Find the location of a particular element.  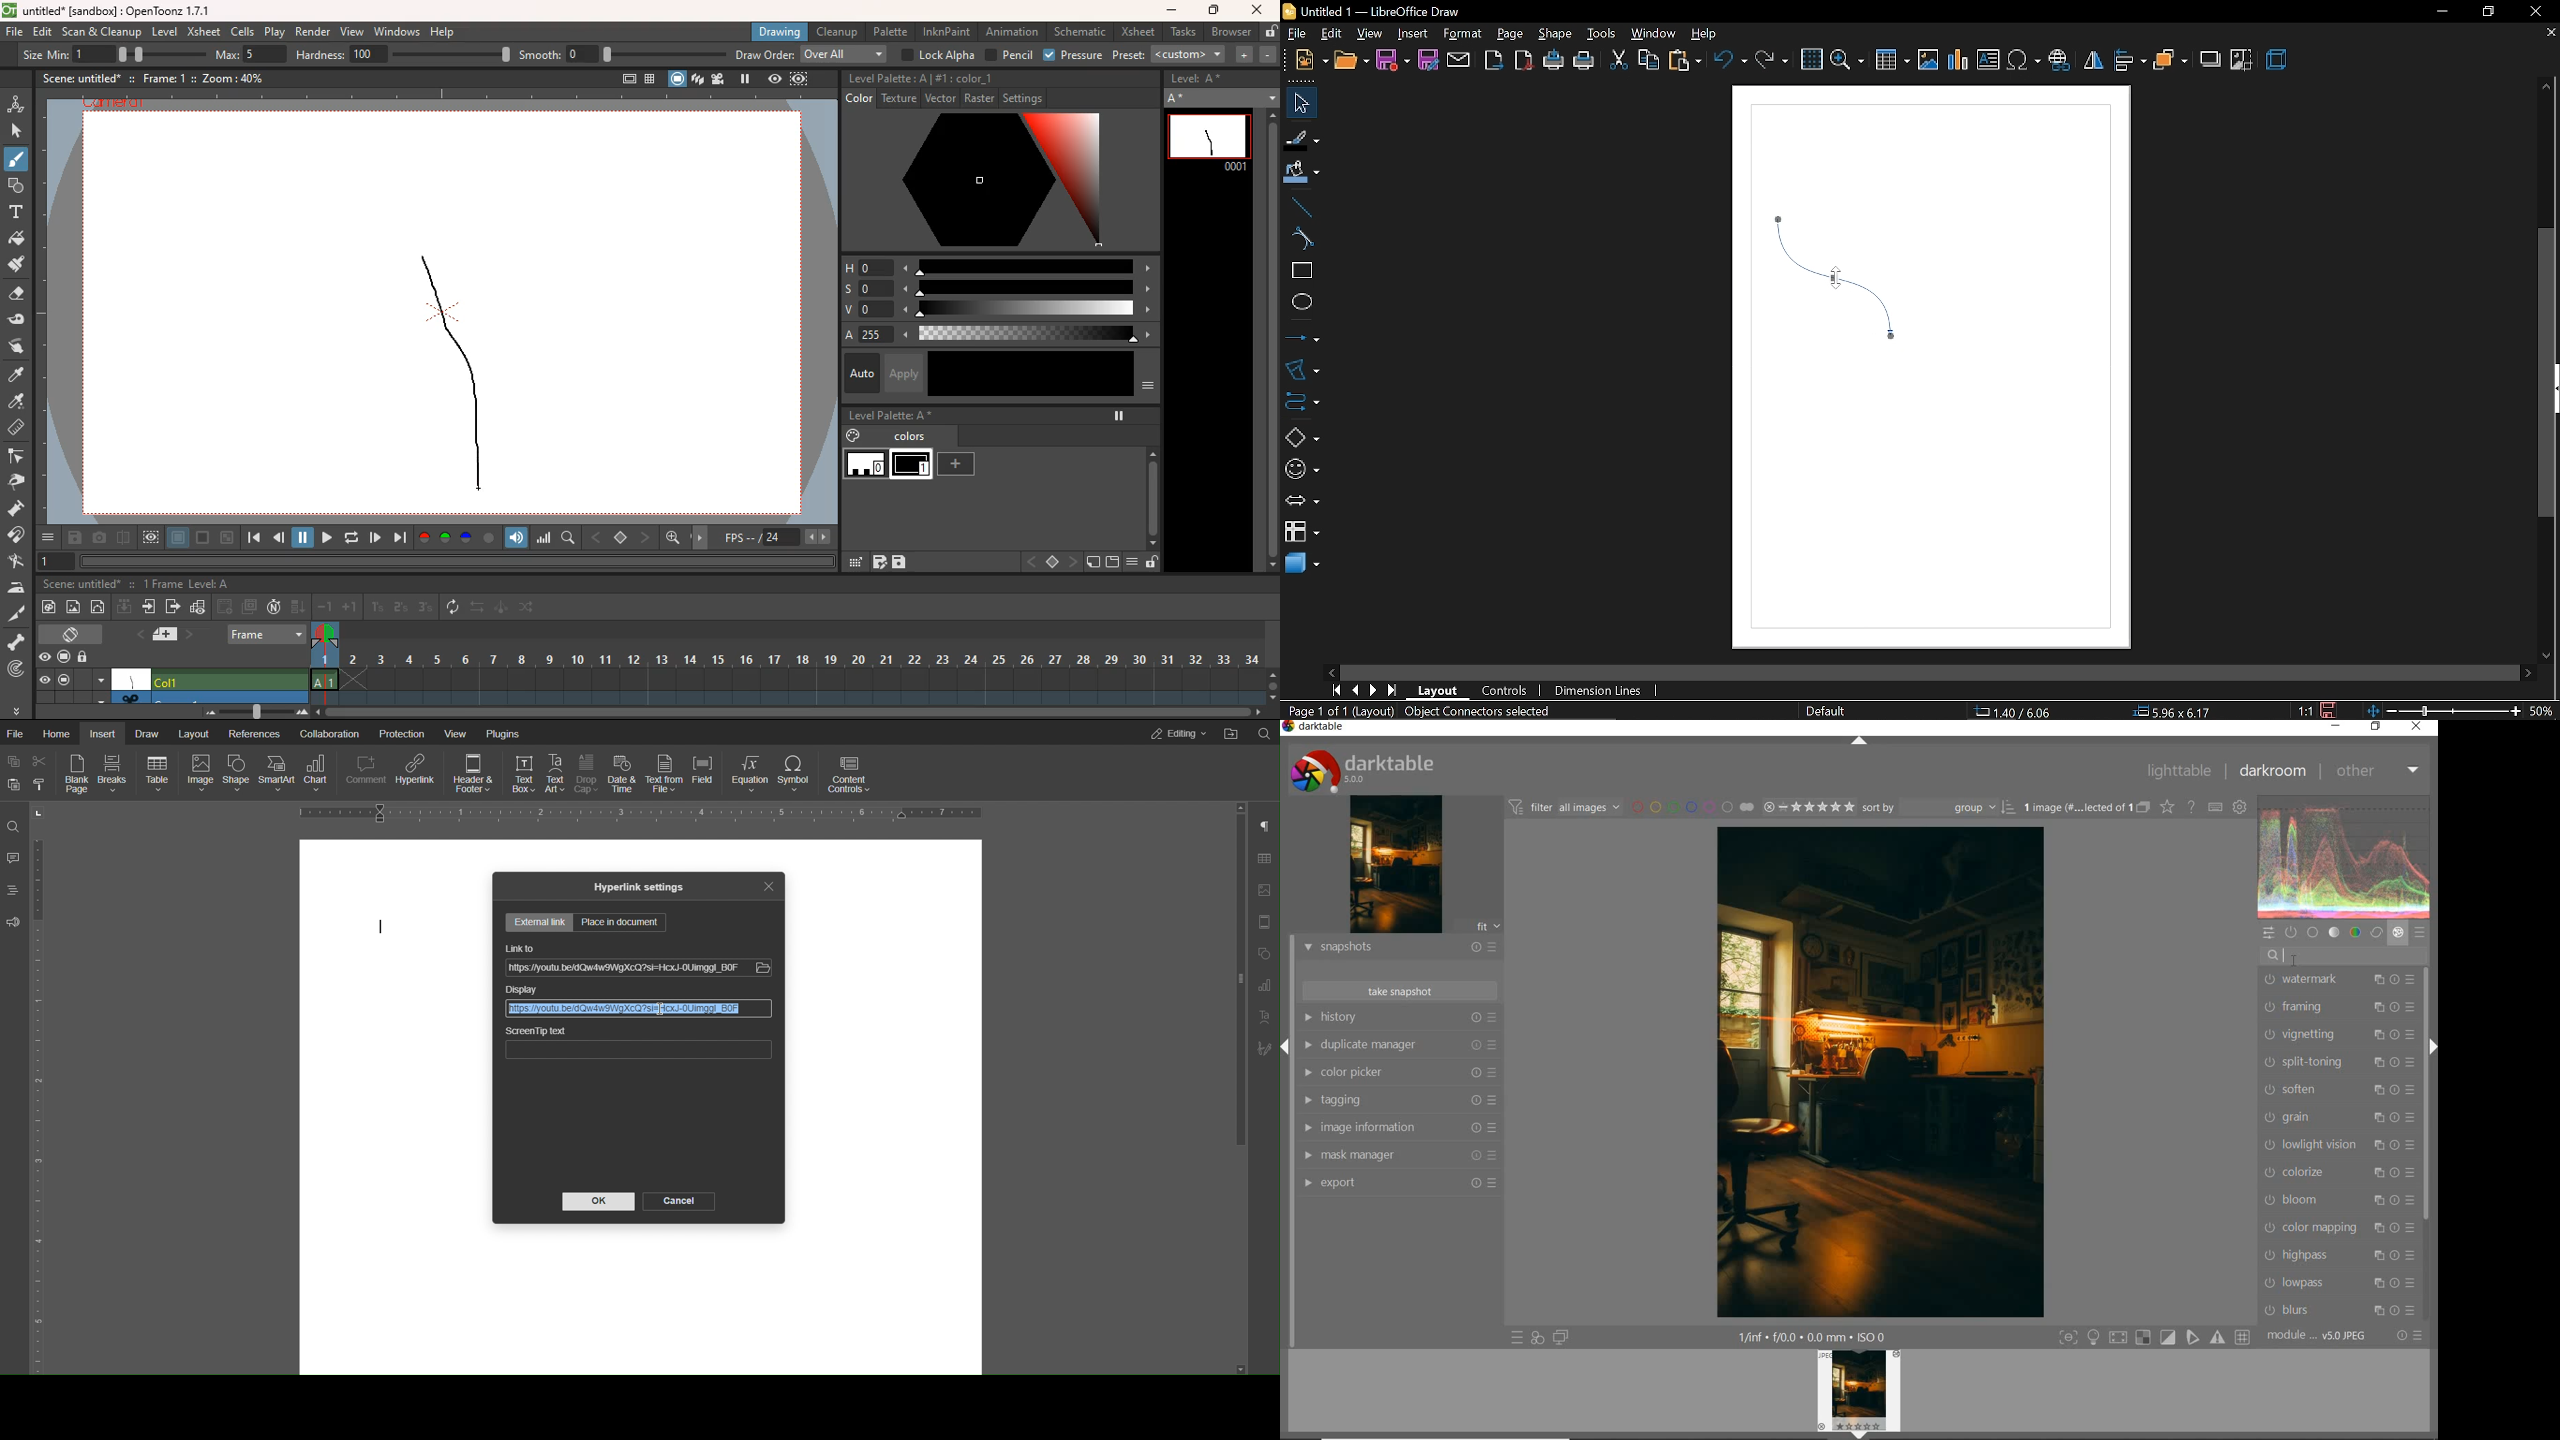

close is located at coordinates (2533, 11).